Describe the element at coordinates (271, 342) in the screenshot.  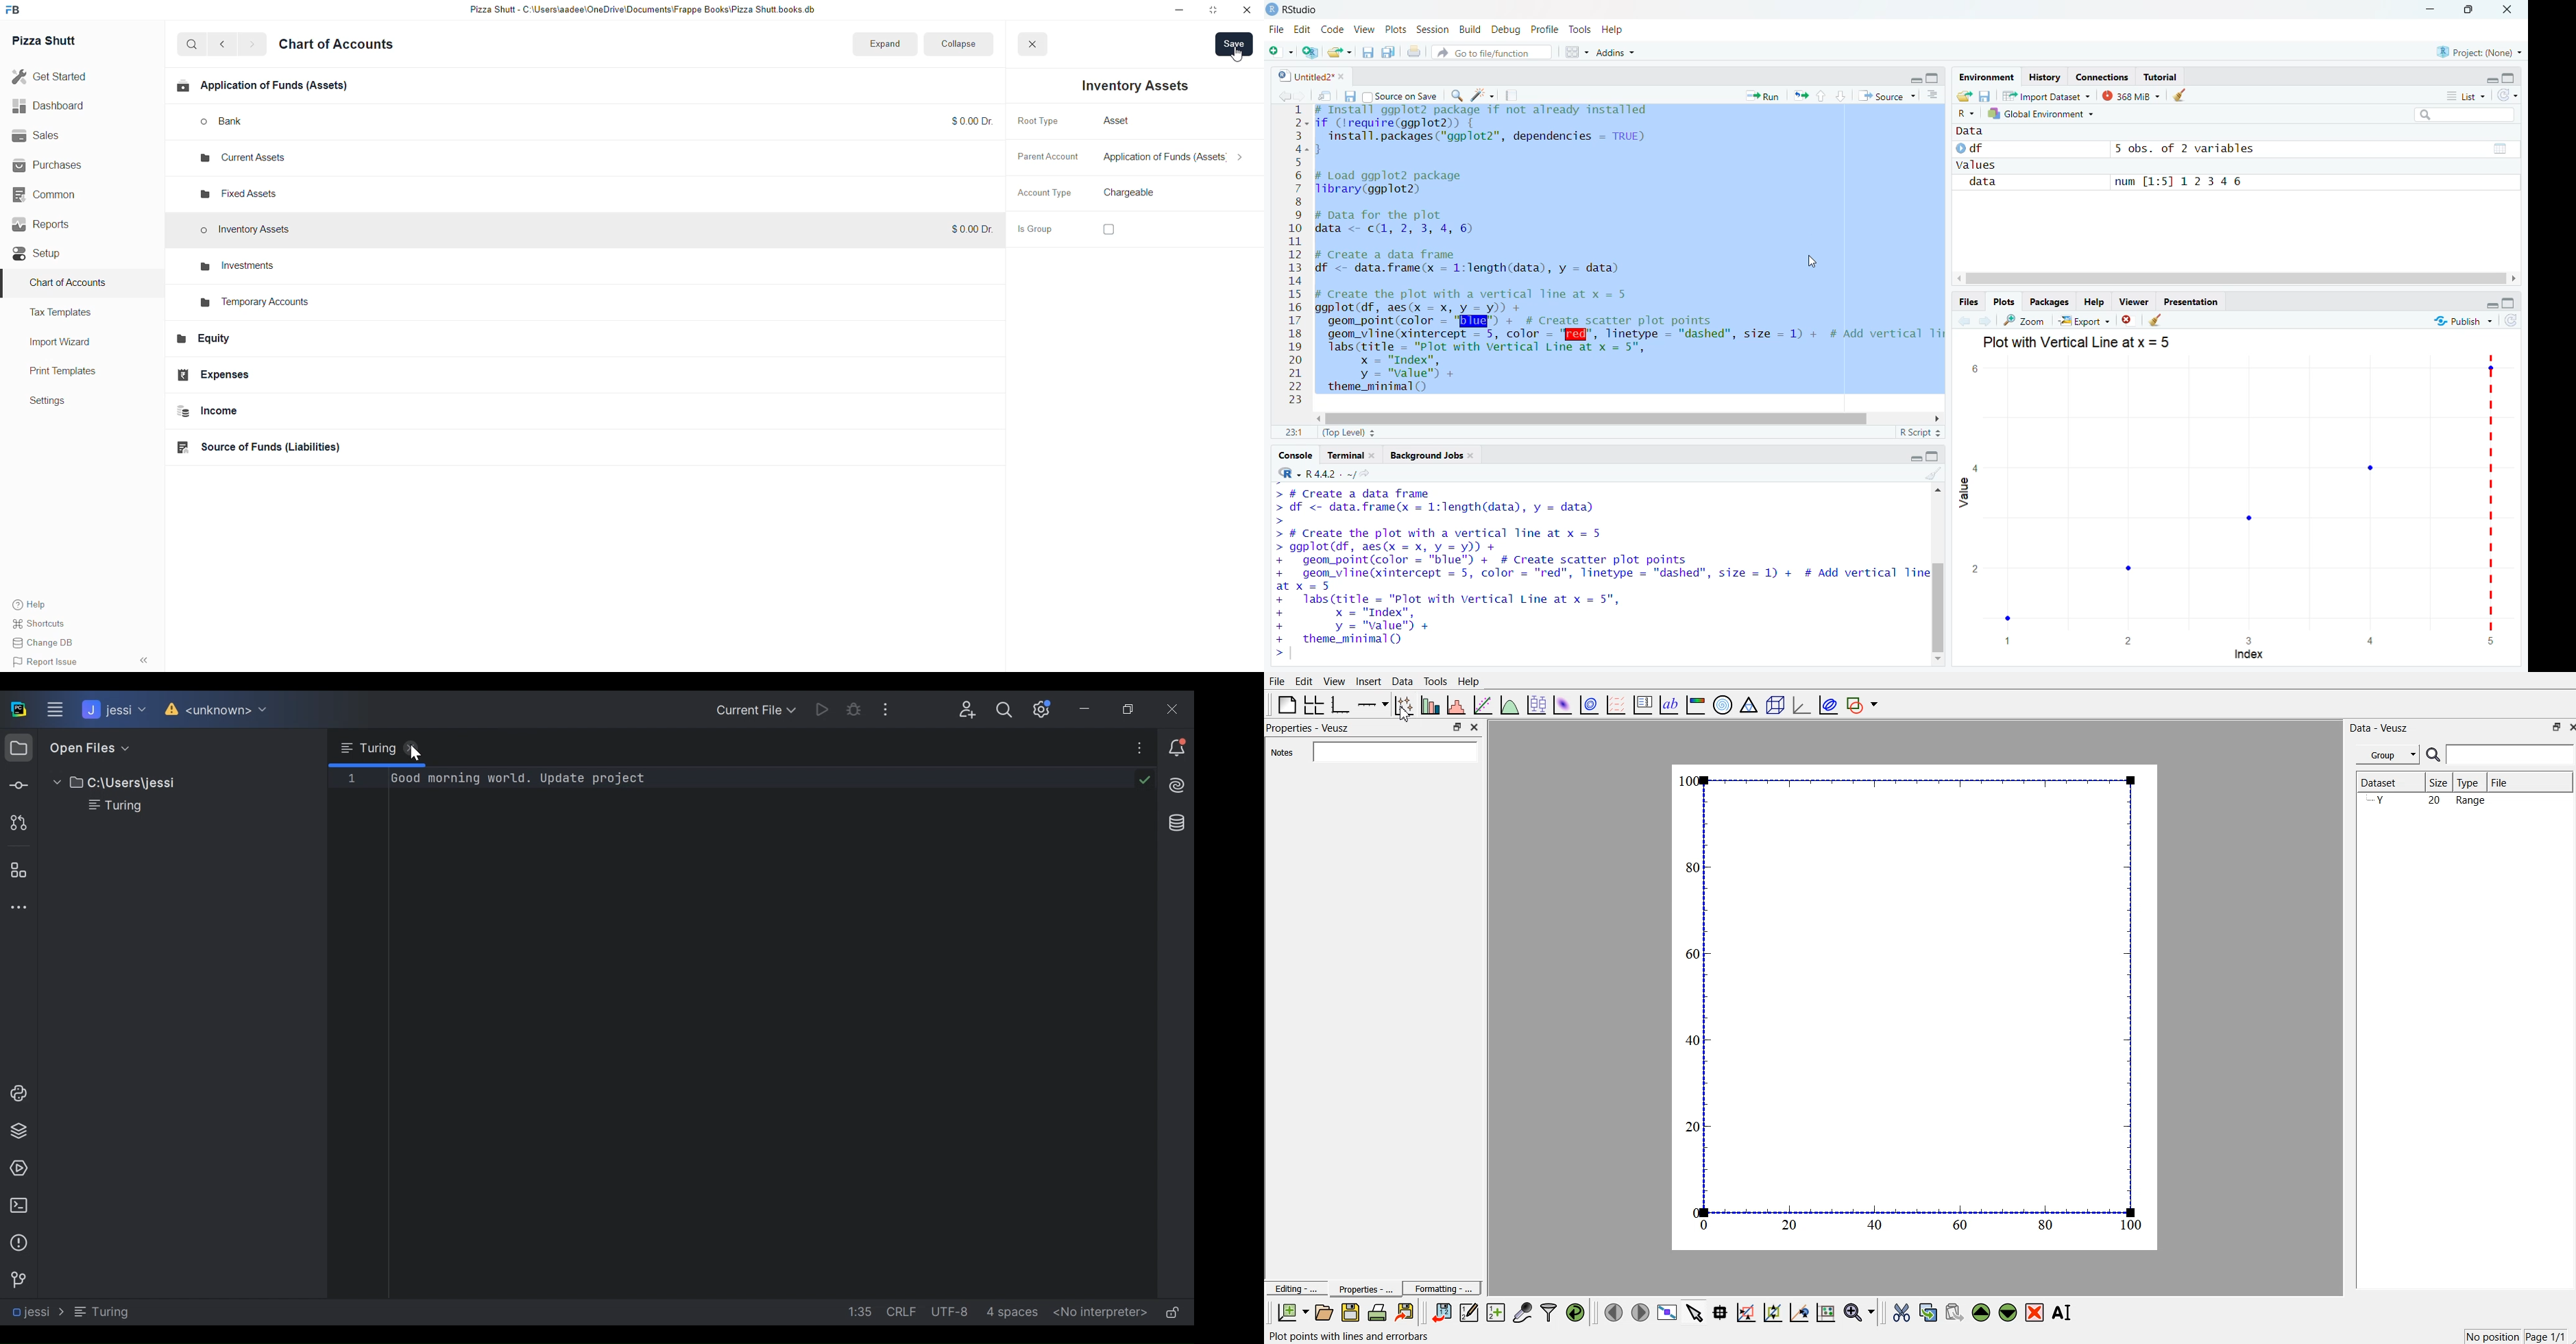
I see `Equity ` at that location.